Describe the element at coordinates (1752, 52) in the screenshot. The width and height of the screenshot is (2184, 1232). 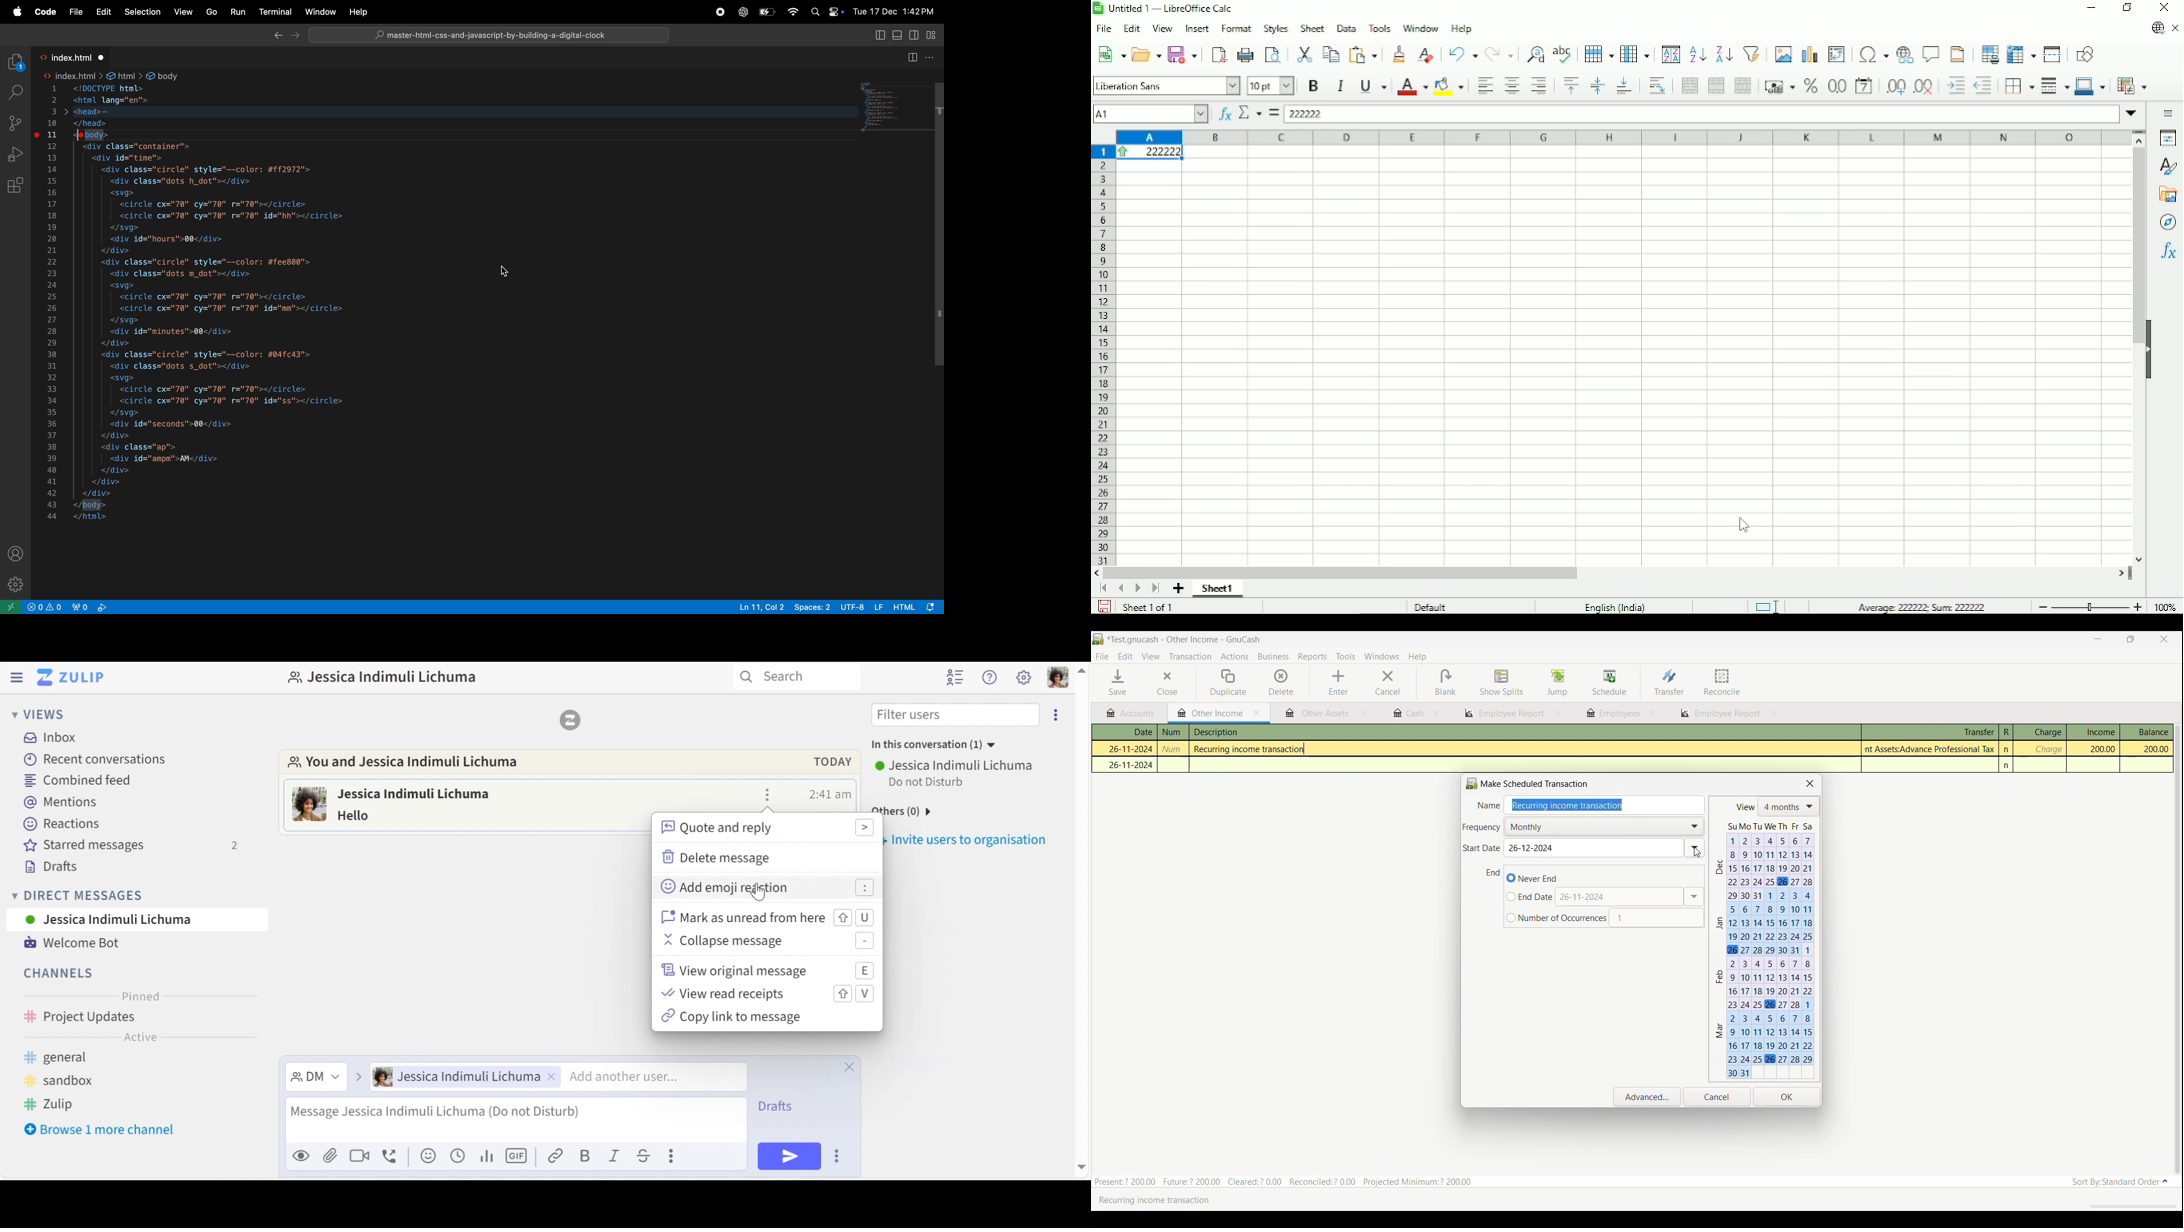
I see `Auto filter` at that location.